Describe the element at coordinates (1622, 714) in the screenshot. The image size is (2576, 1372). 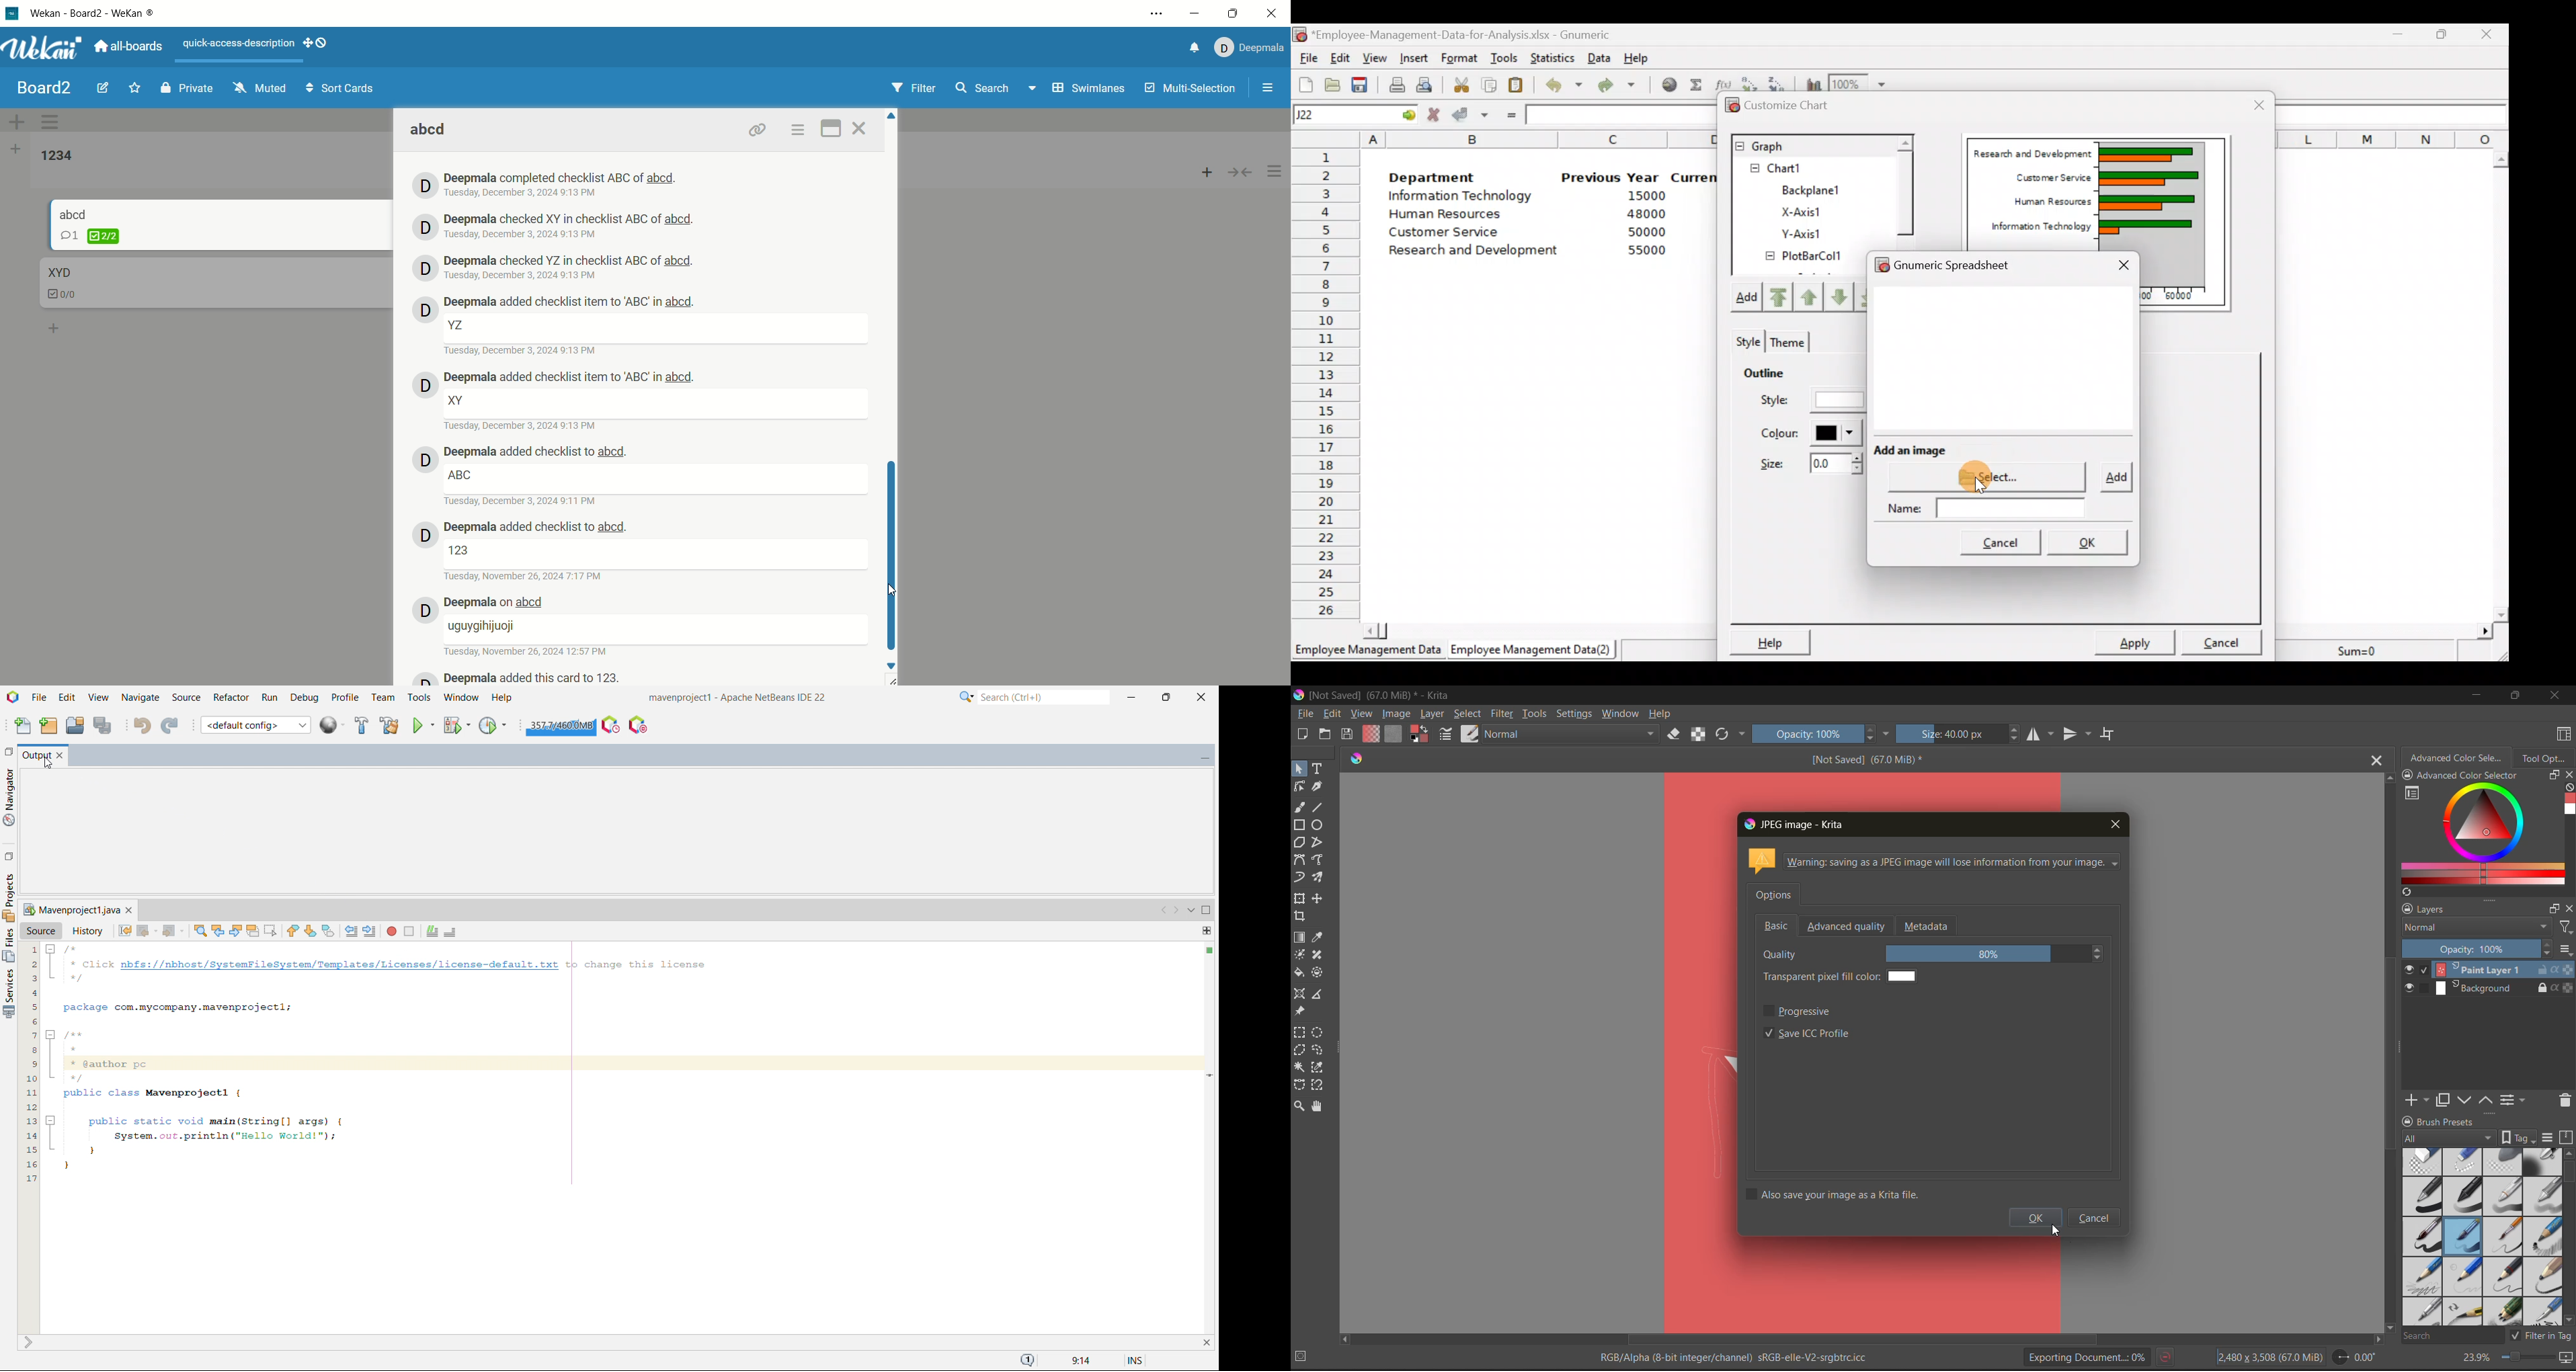
I see `window` at that location.